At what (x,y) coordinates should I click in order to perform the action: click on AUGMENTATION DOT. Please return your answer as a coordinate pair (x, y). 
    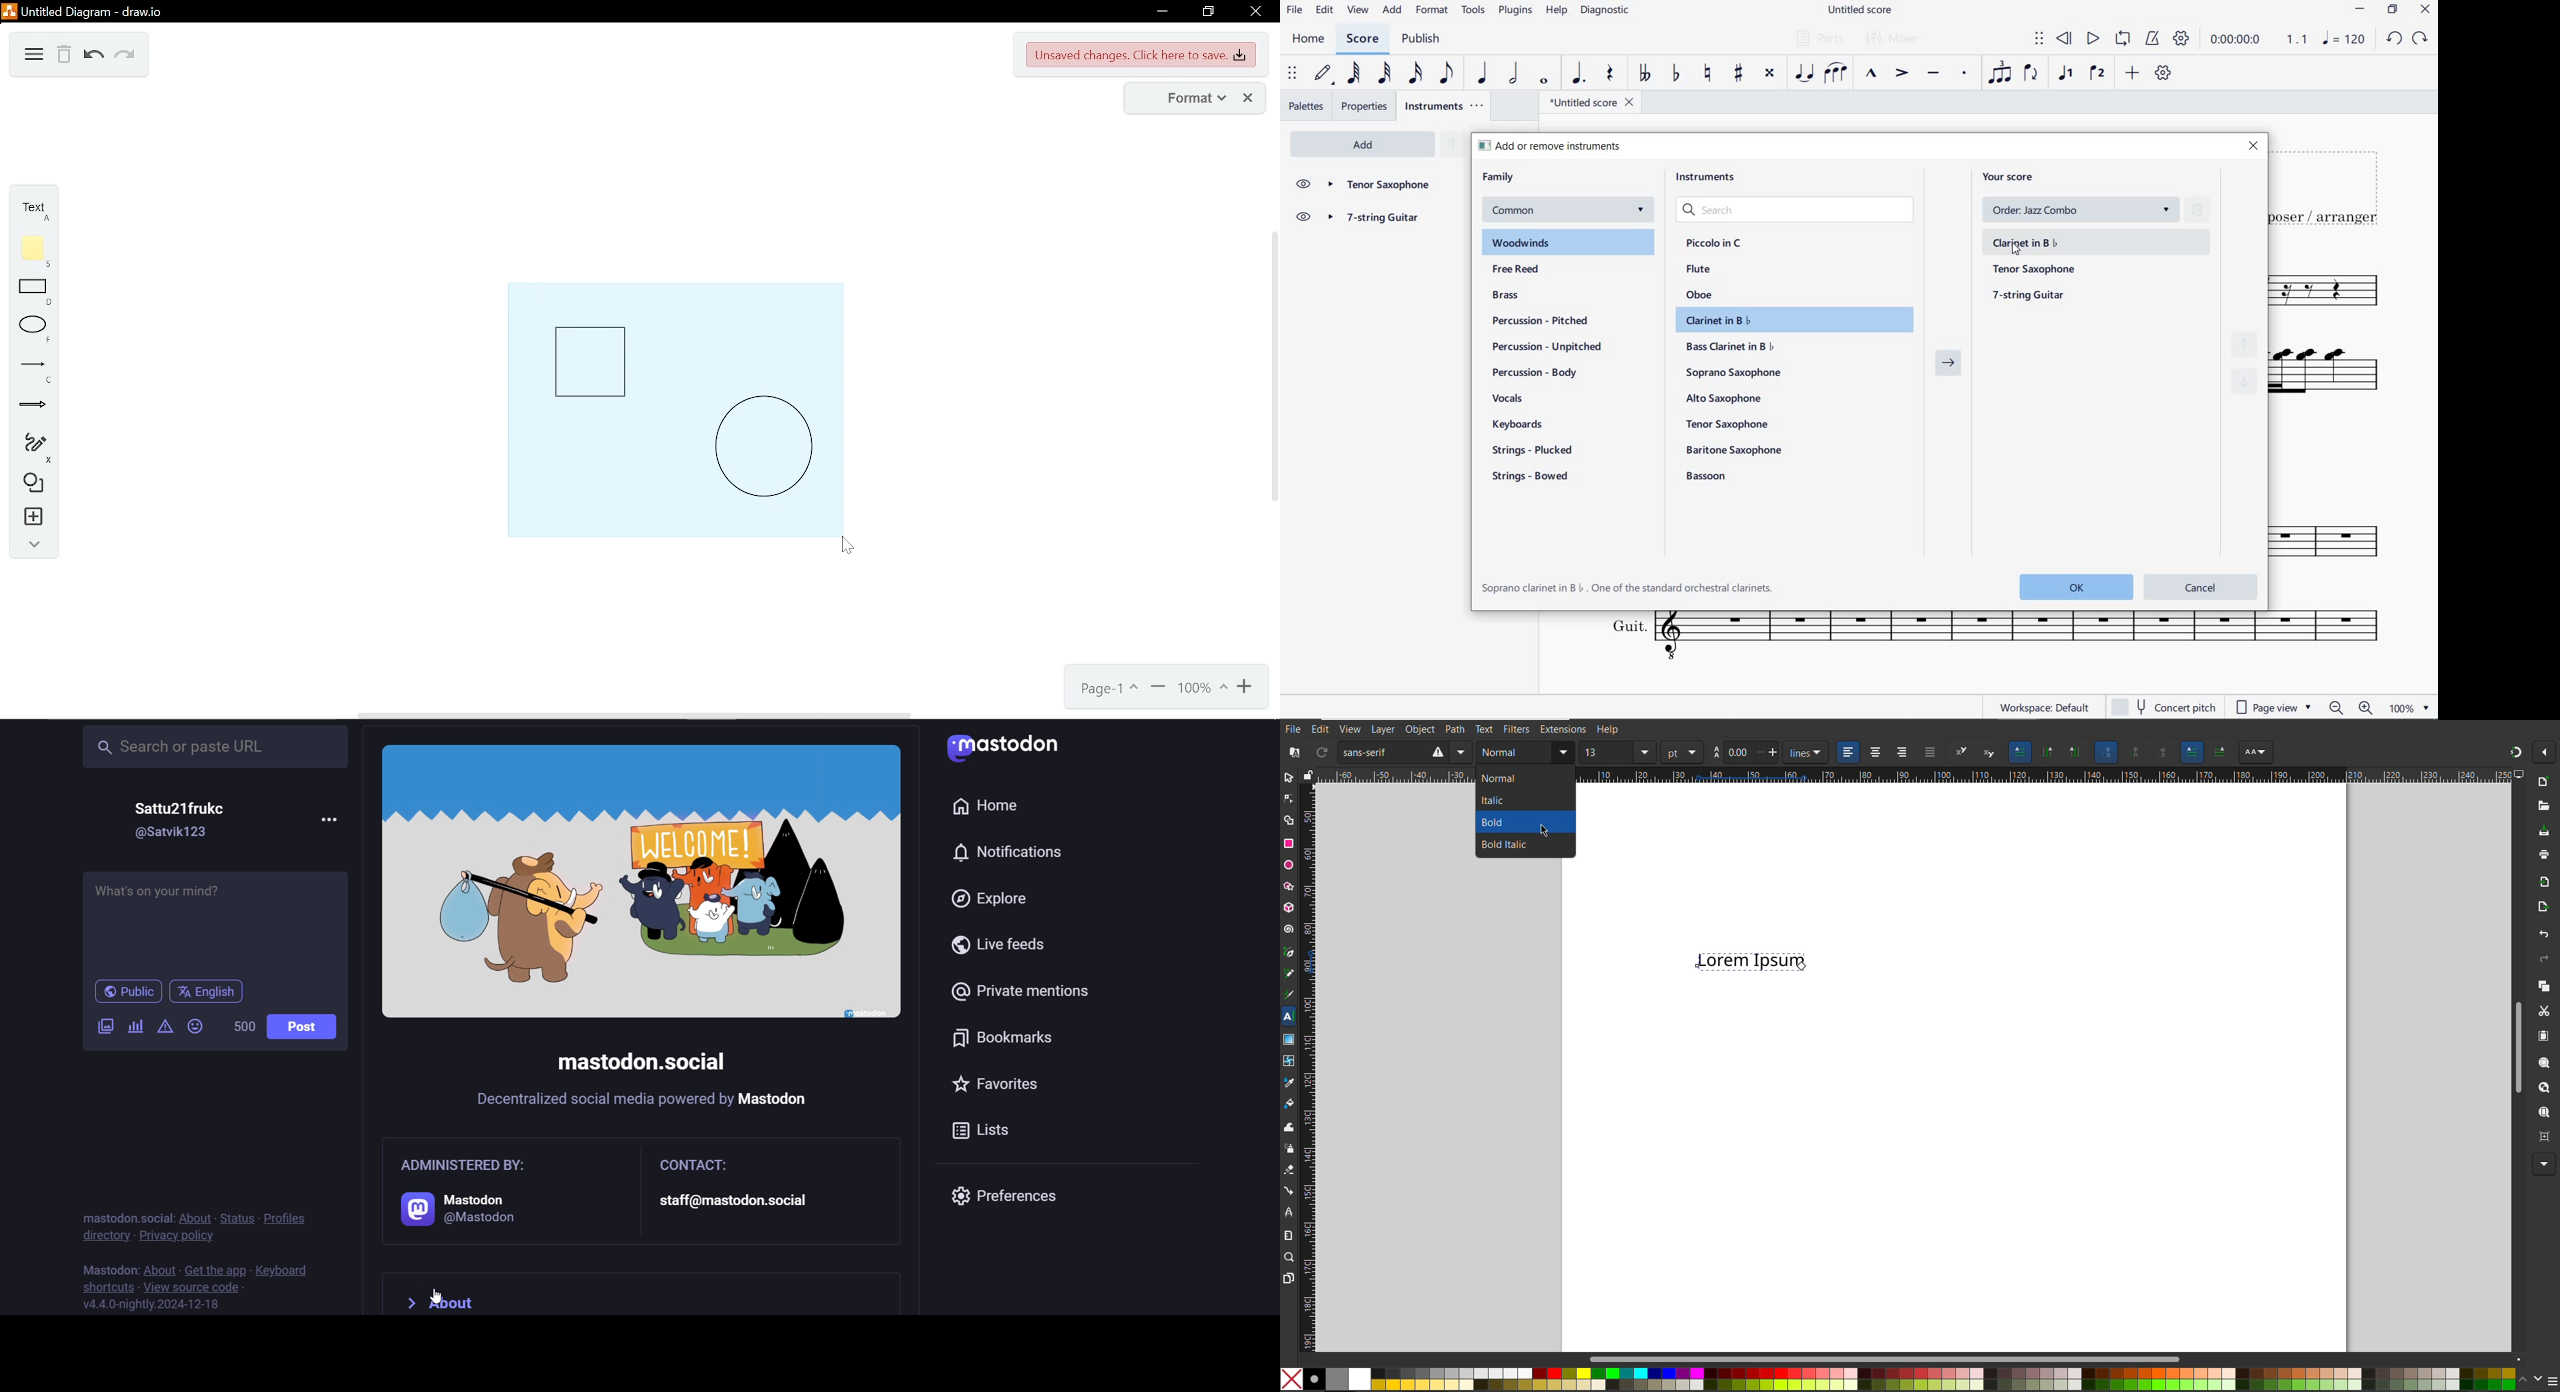
    Looking at the image, I should click on (1579, 74).